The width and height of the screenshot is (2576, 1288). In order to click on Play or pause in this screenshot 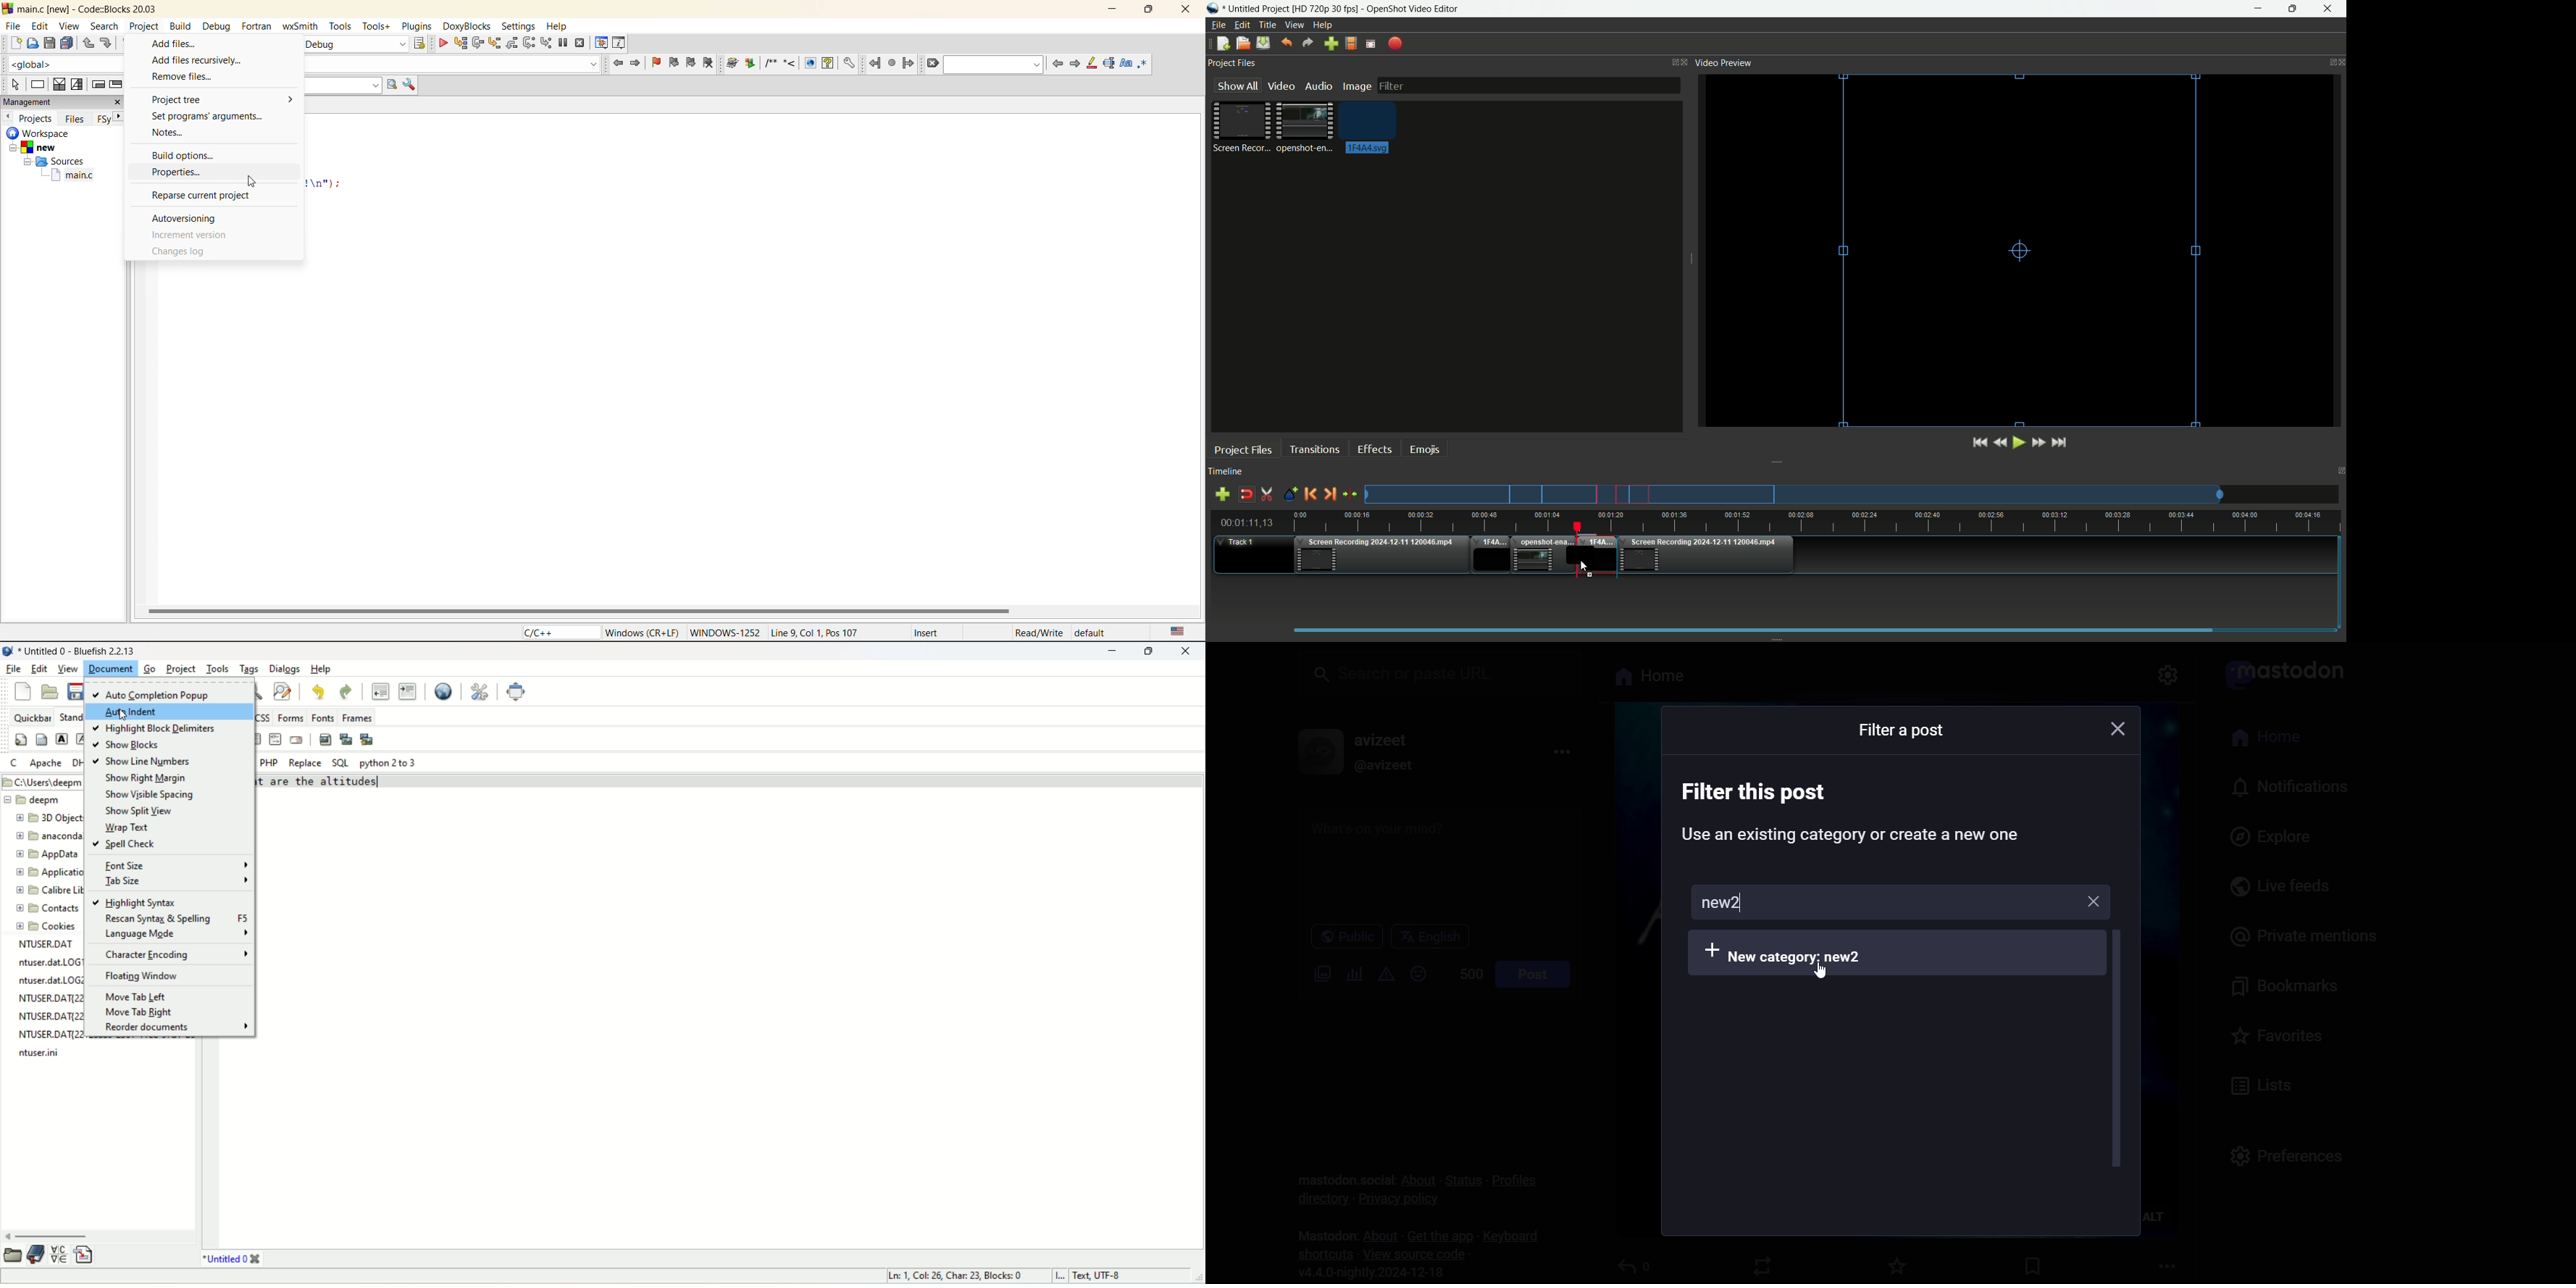, I will do `click(2020, 443)`.